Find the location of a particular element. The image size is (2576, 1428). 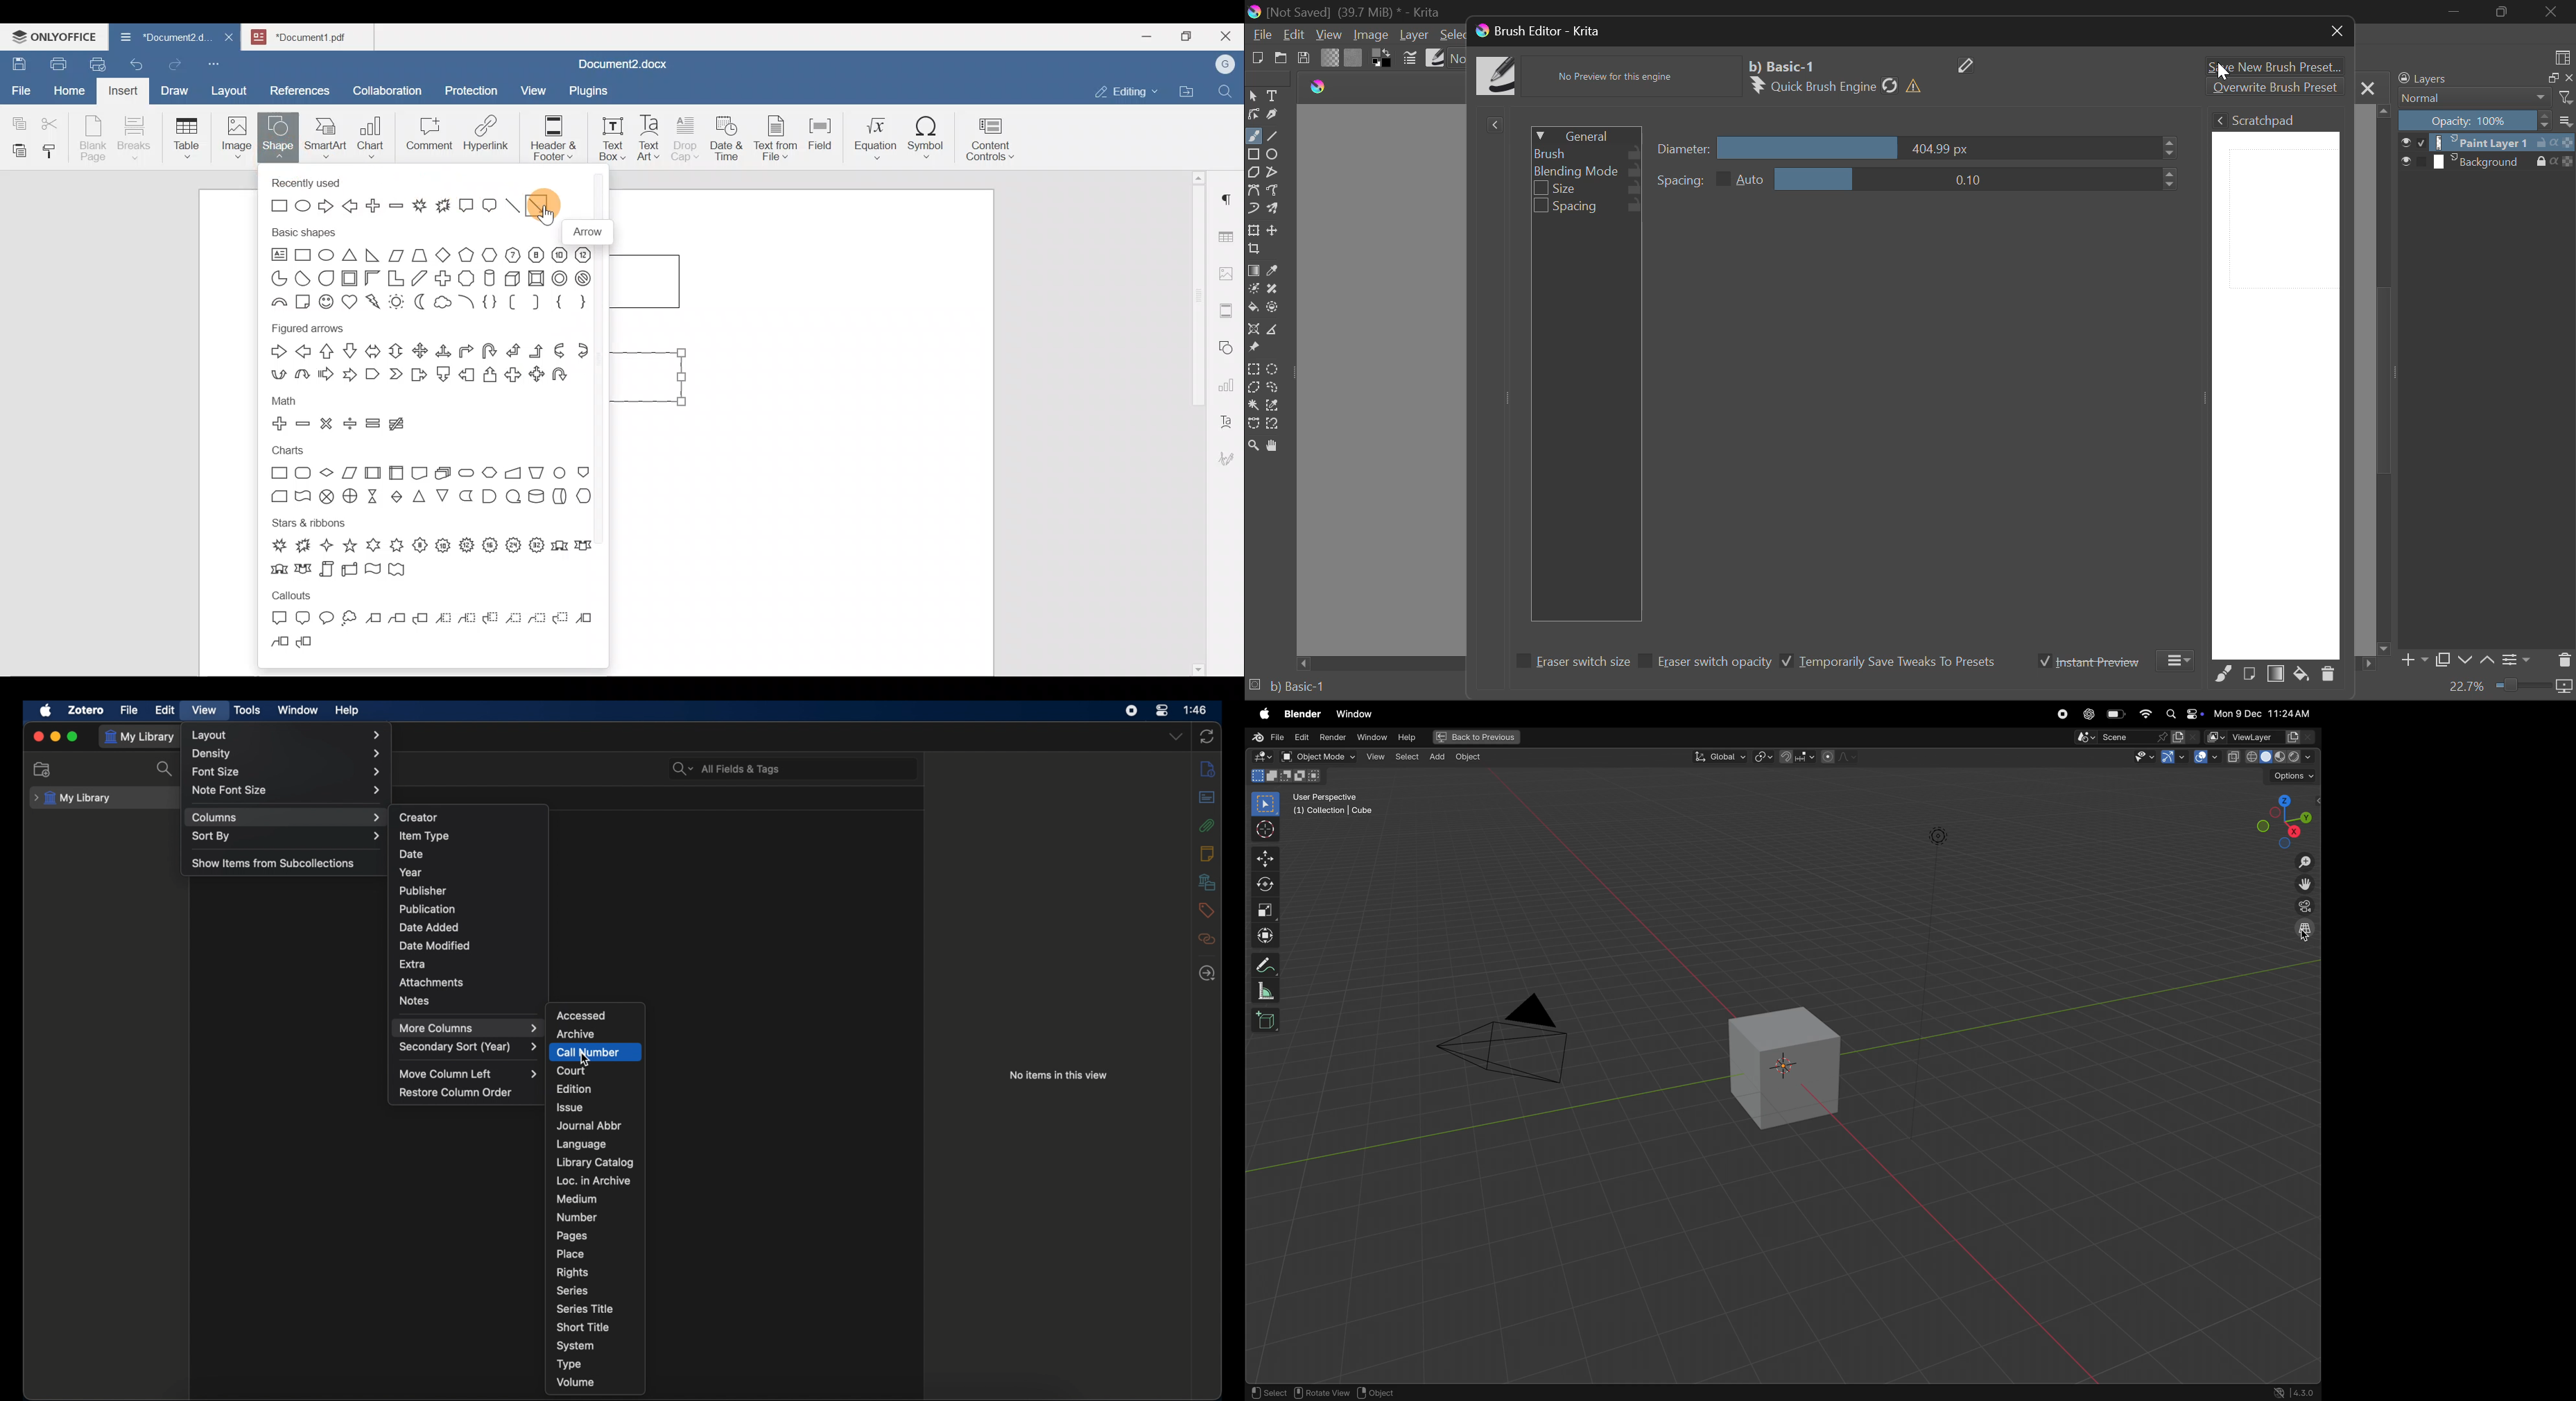

publisher is located at coordinates (423, 891).